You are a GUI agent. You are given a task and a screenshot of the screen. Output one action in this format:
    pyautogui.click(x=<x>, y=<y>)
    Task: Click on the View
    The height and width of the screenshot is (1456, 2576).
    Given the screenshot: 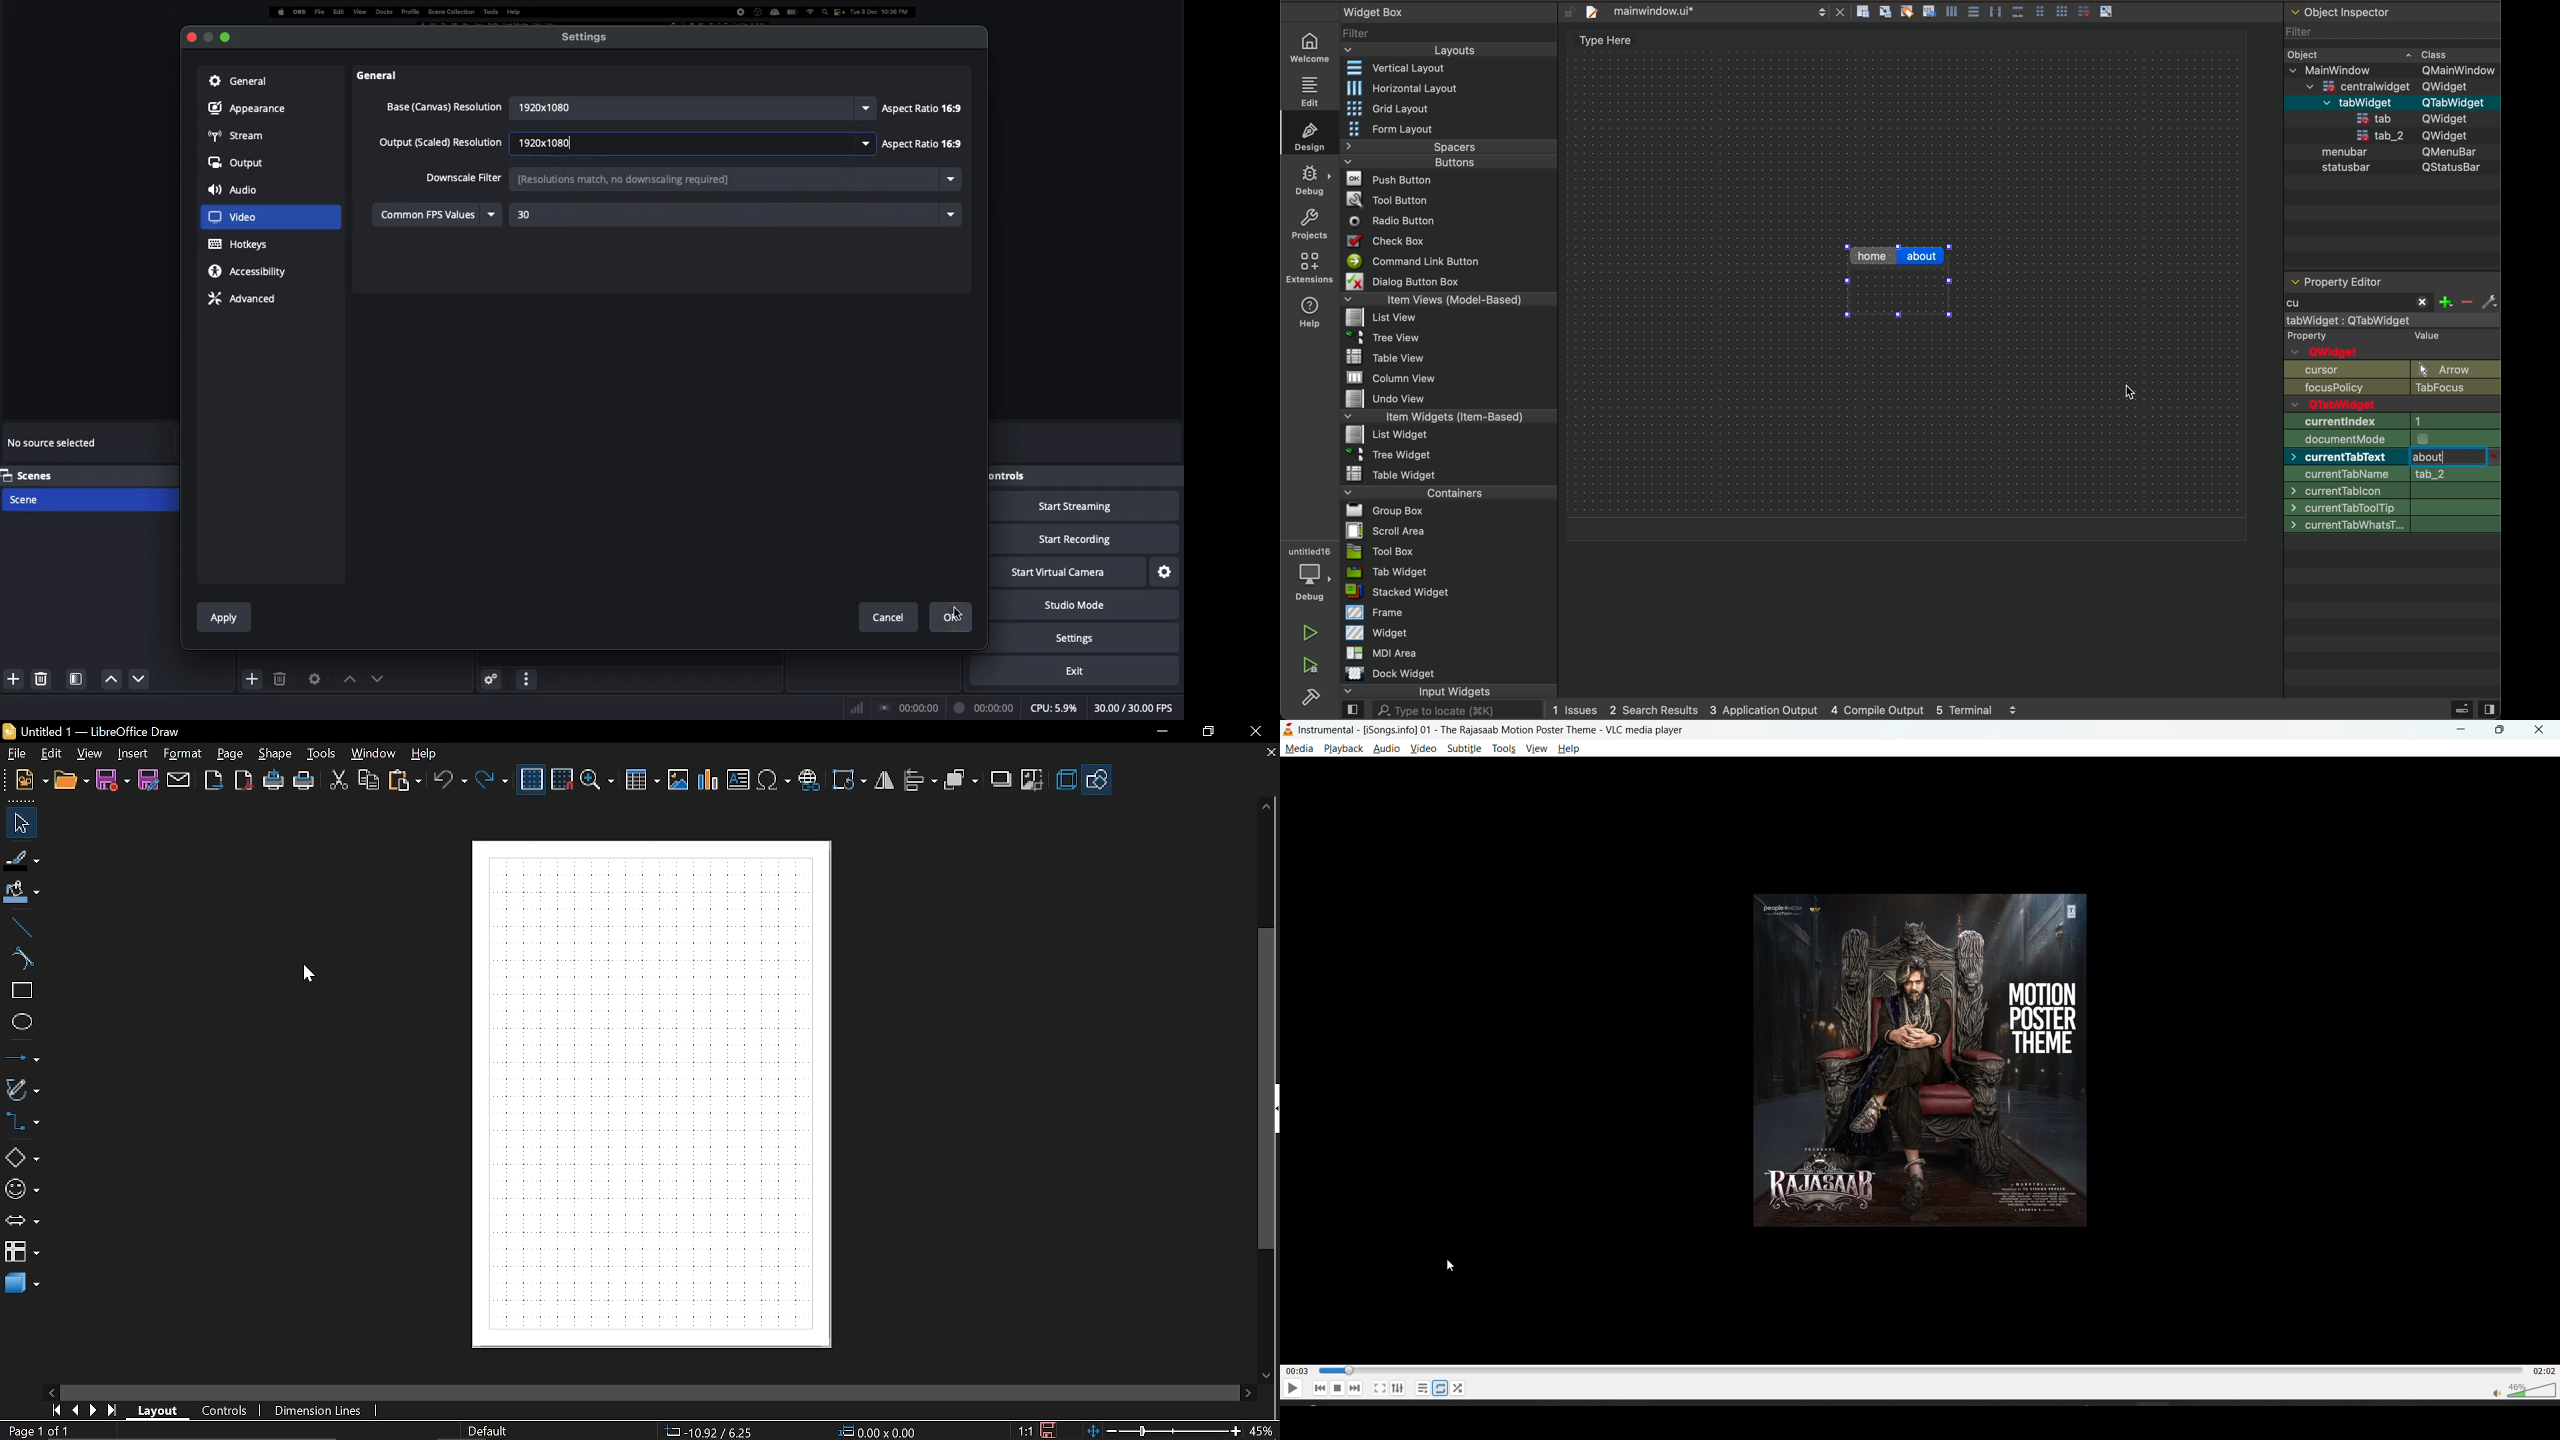 What is the action you would take?
    pyautogui.click(x=91, y=754)
    